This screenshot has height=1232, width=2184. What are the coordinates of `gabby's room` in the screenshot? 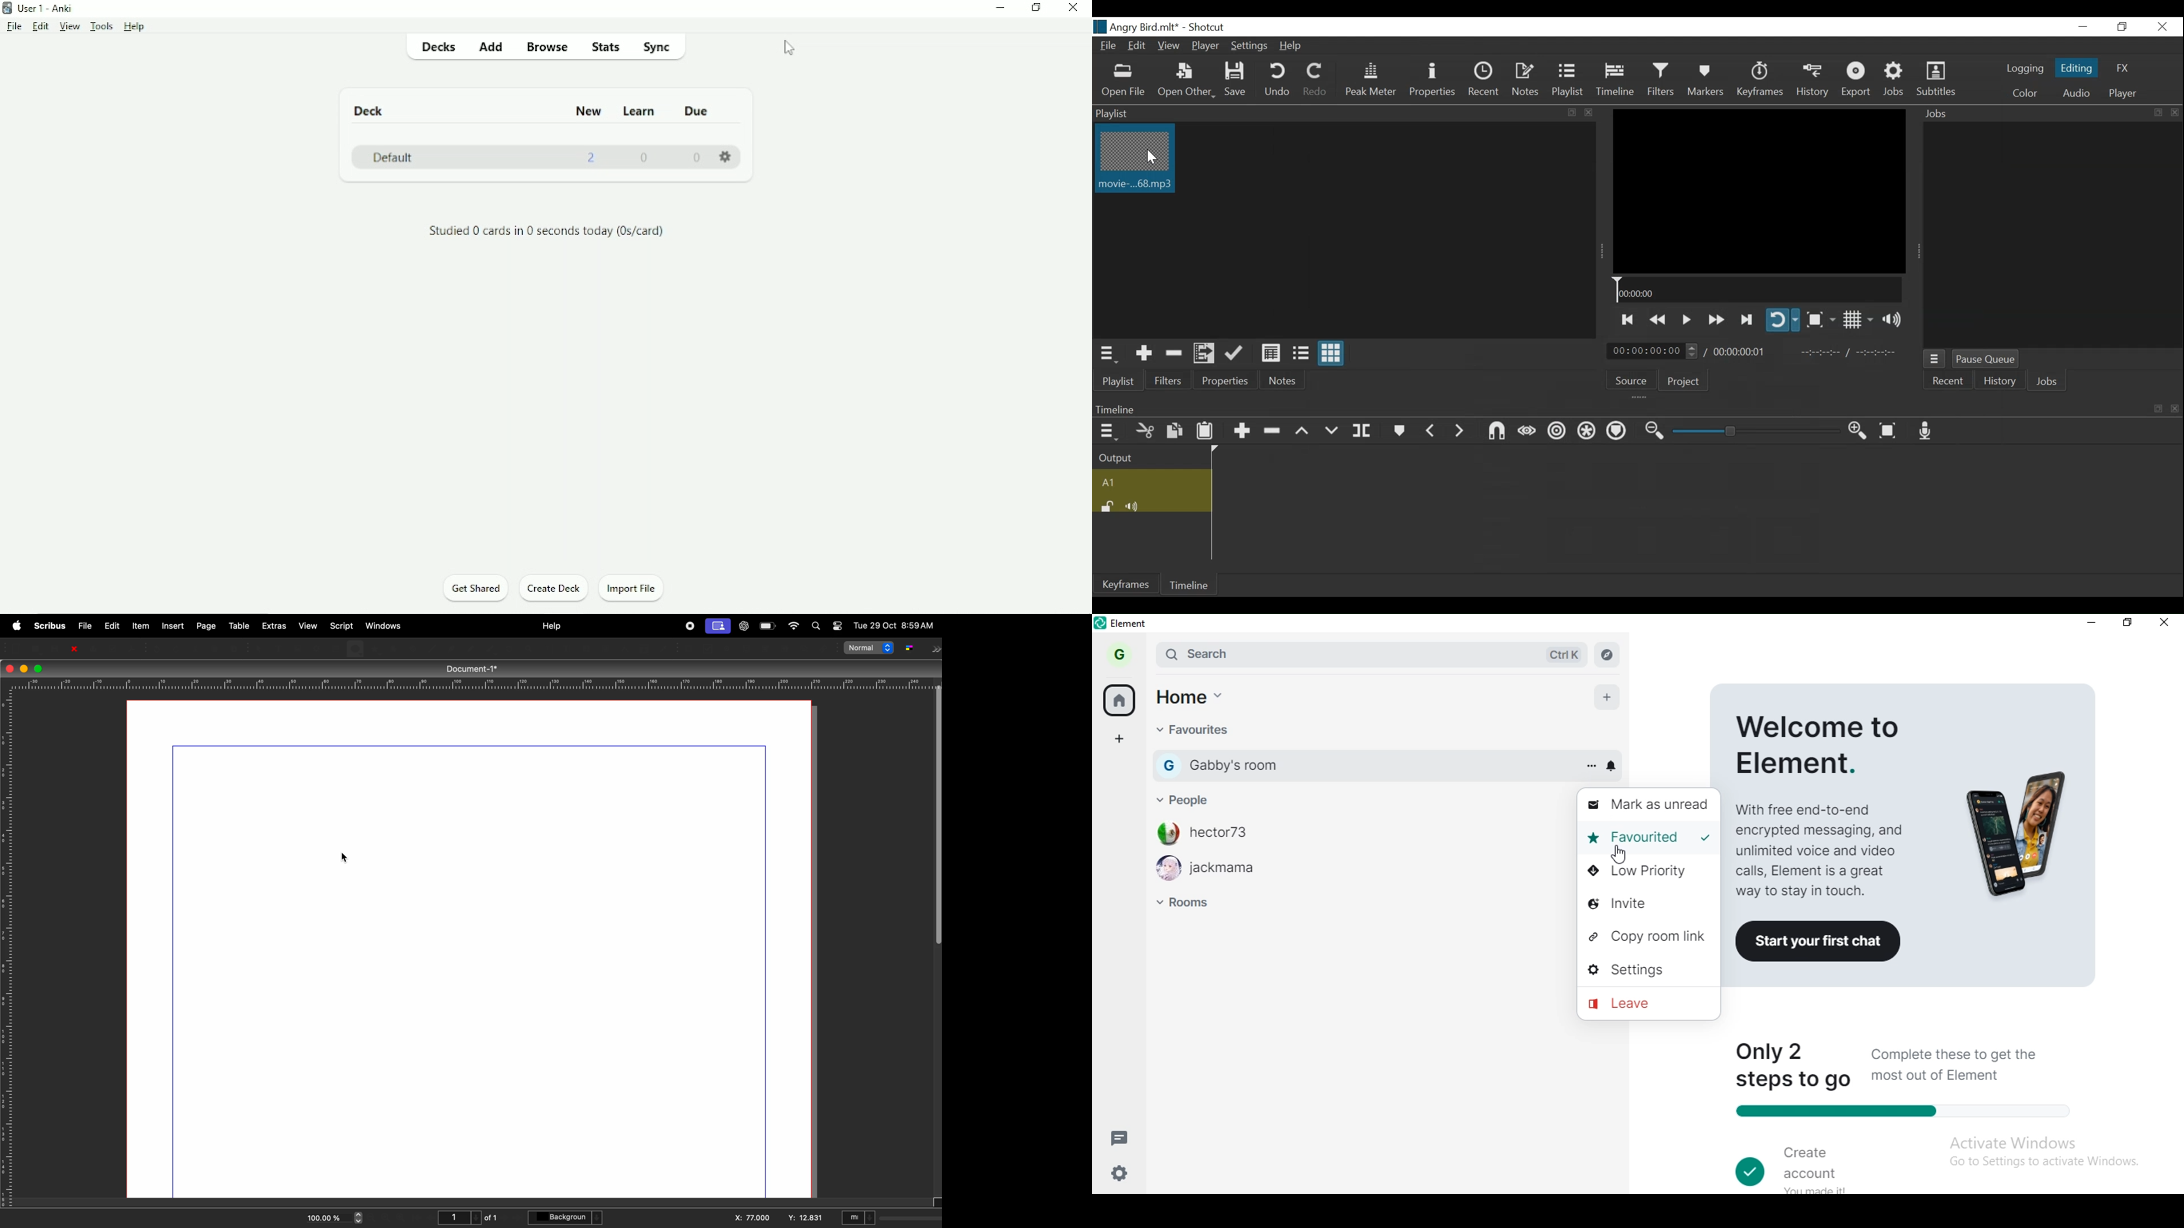 It's located at (1373, 766).